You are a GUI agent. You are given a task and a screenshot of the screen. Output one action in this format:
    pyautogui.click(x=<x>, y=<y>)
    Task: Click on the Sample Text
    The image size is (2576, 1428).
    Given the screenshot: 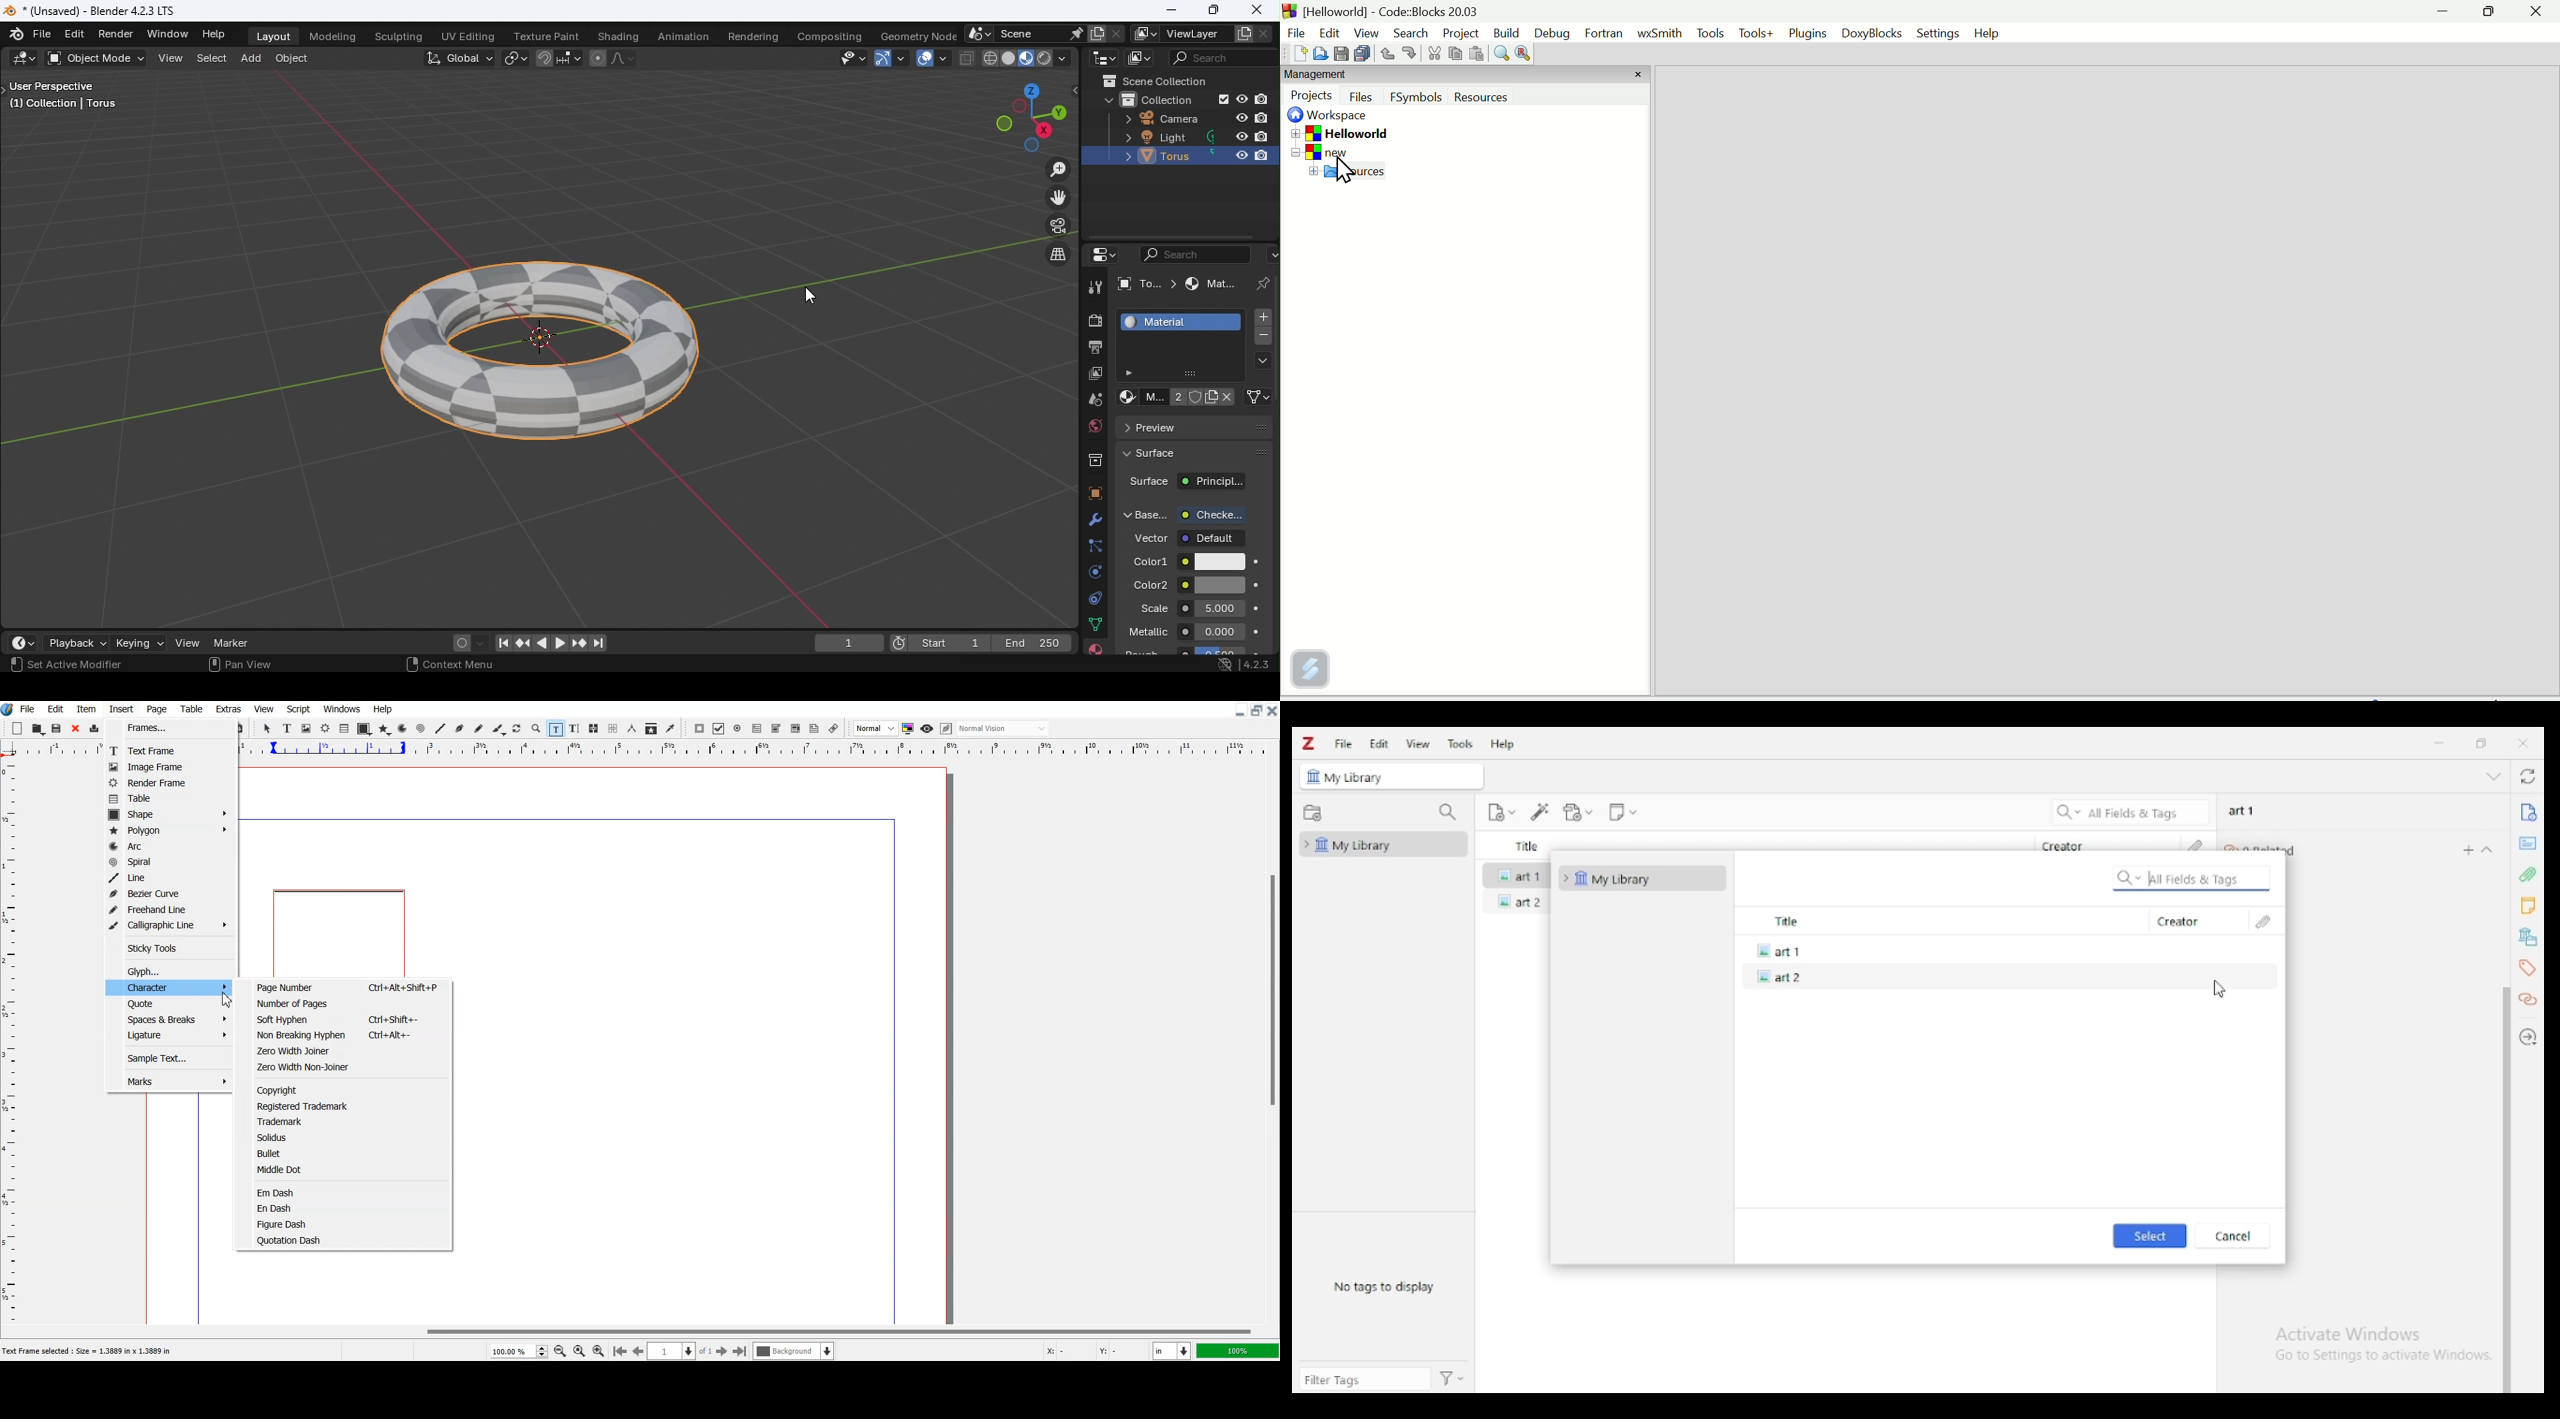 What is the action you would take?
    pyautogui.click(x=167, y=1059)
    